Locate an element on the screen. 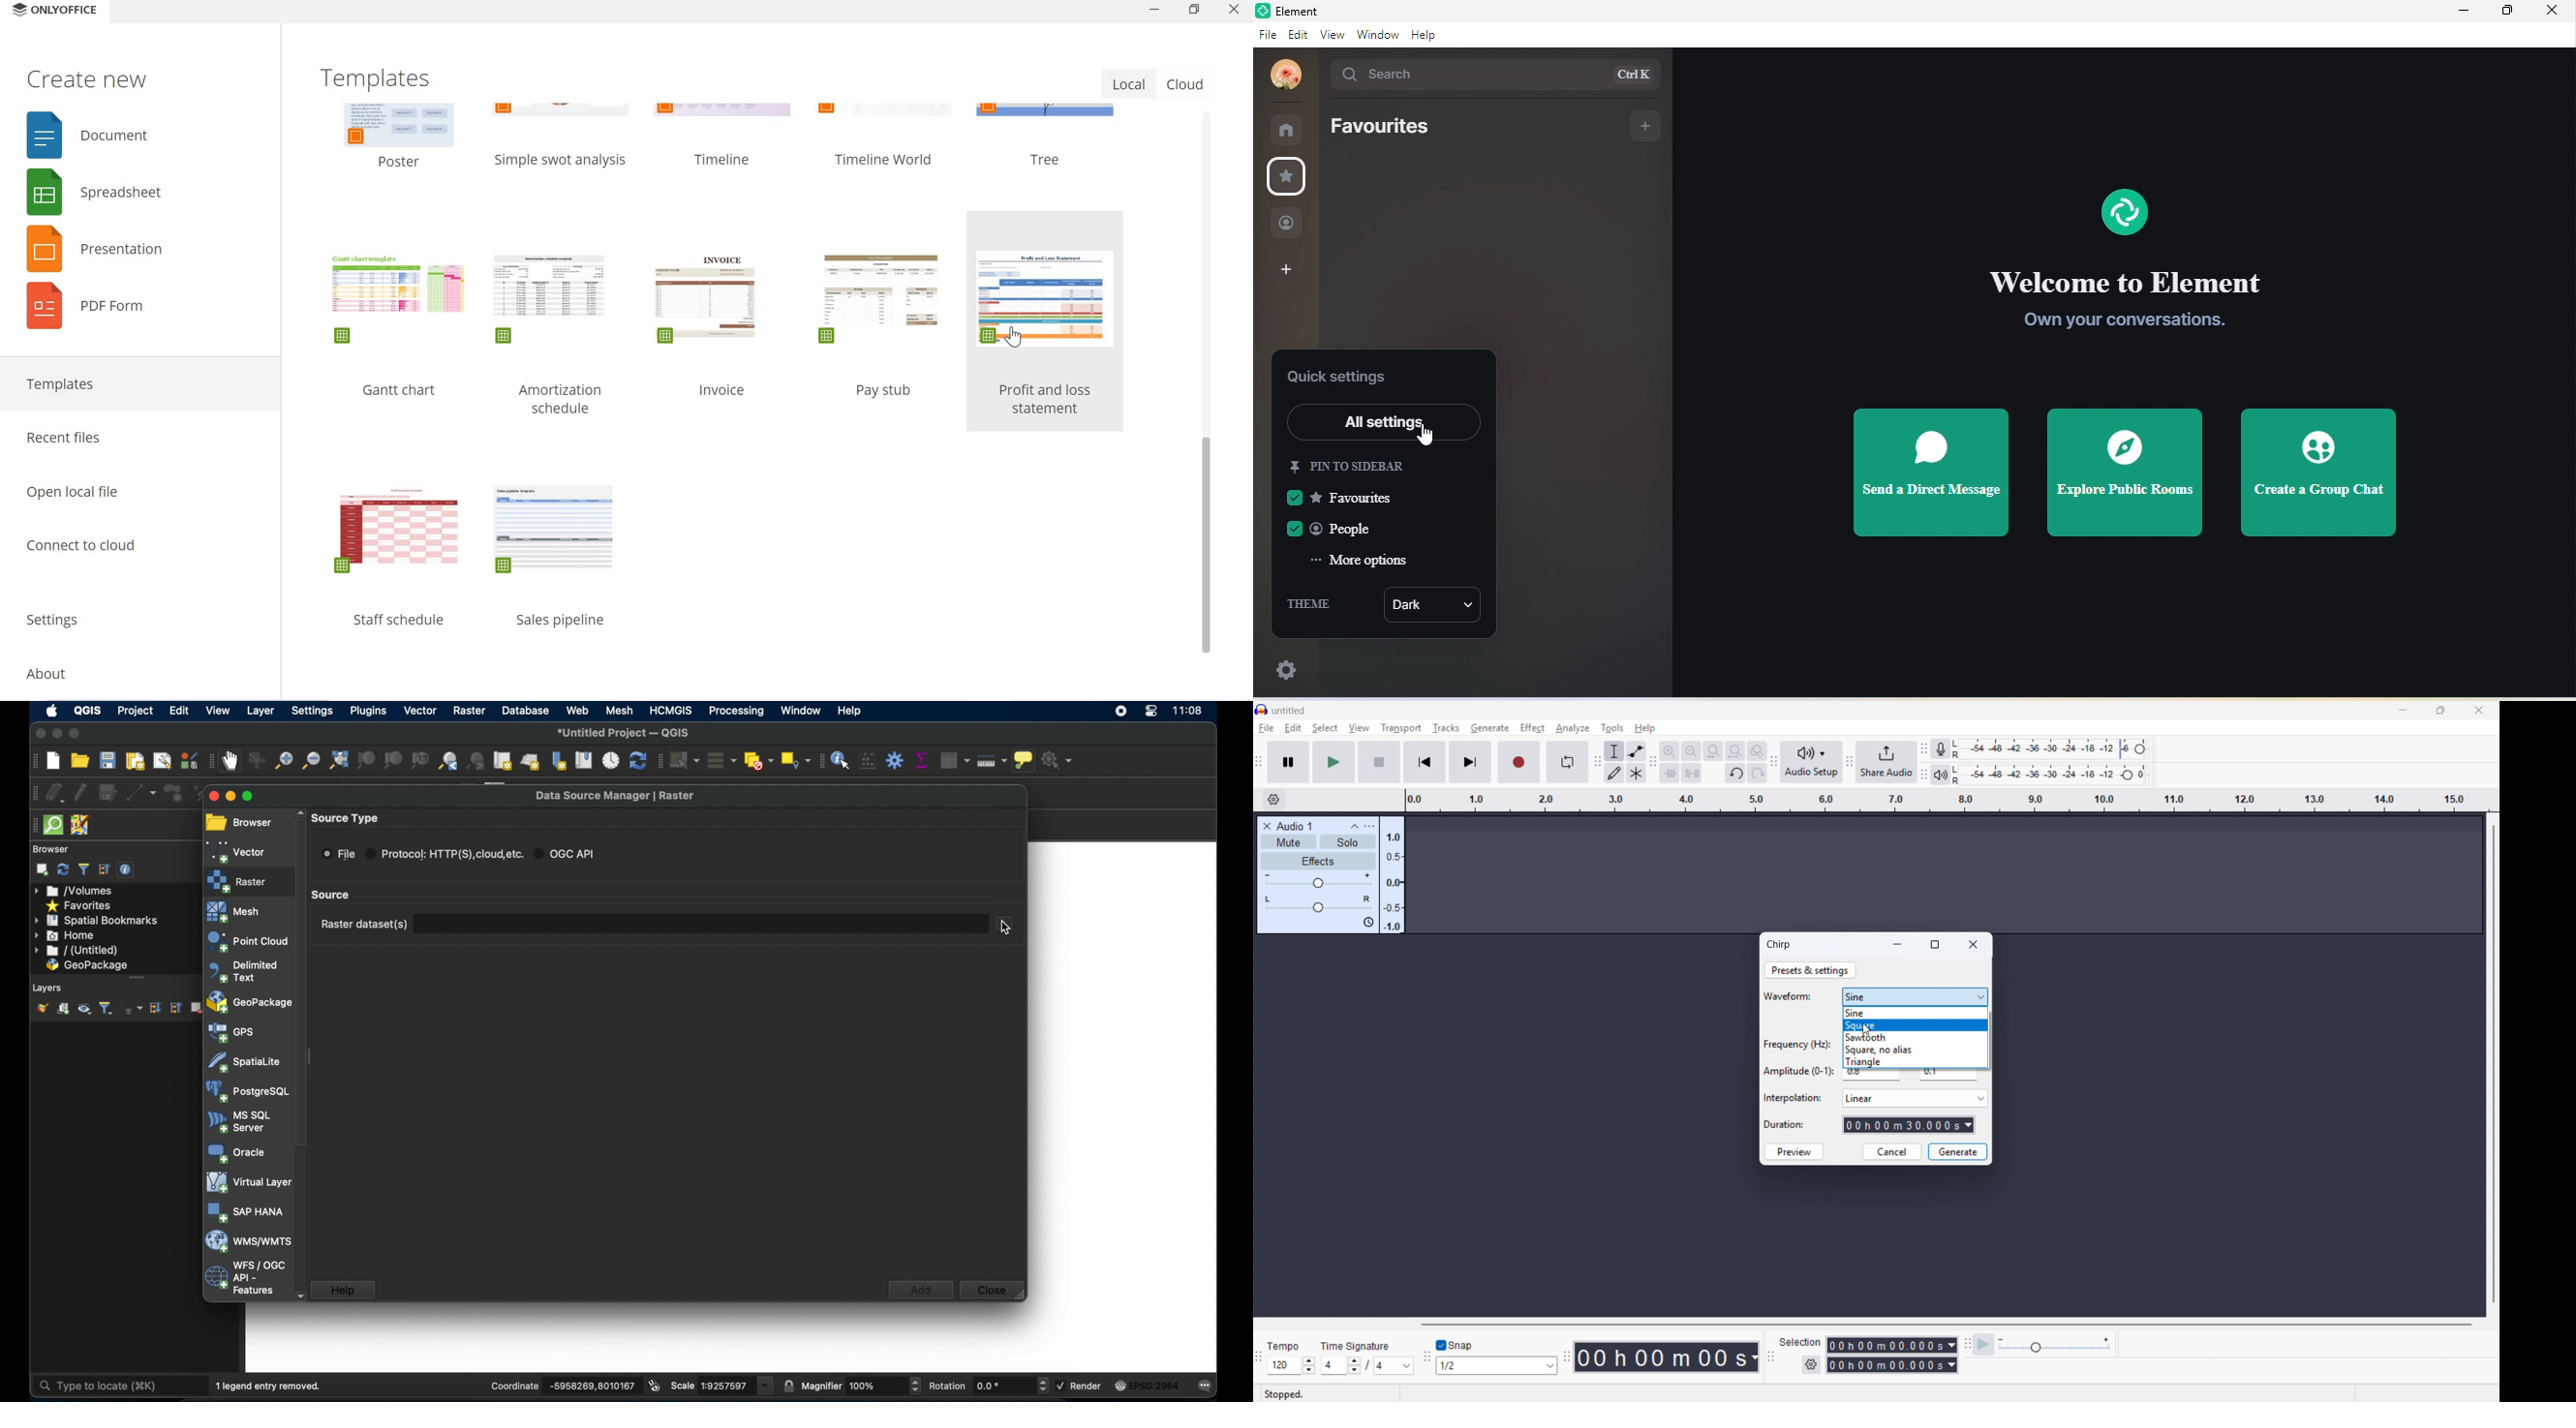 The height and width of the screenshot is (1428, 2576). Triangle  is located at coordinates (1916, 1061).